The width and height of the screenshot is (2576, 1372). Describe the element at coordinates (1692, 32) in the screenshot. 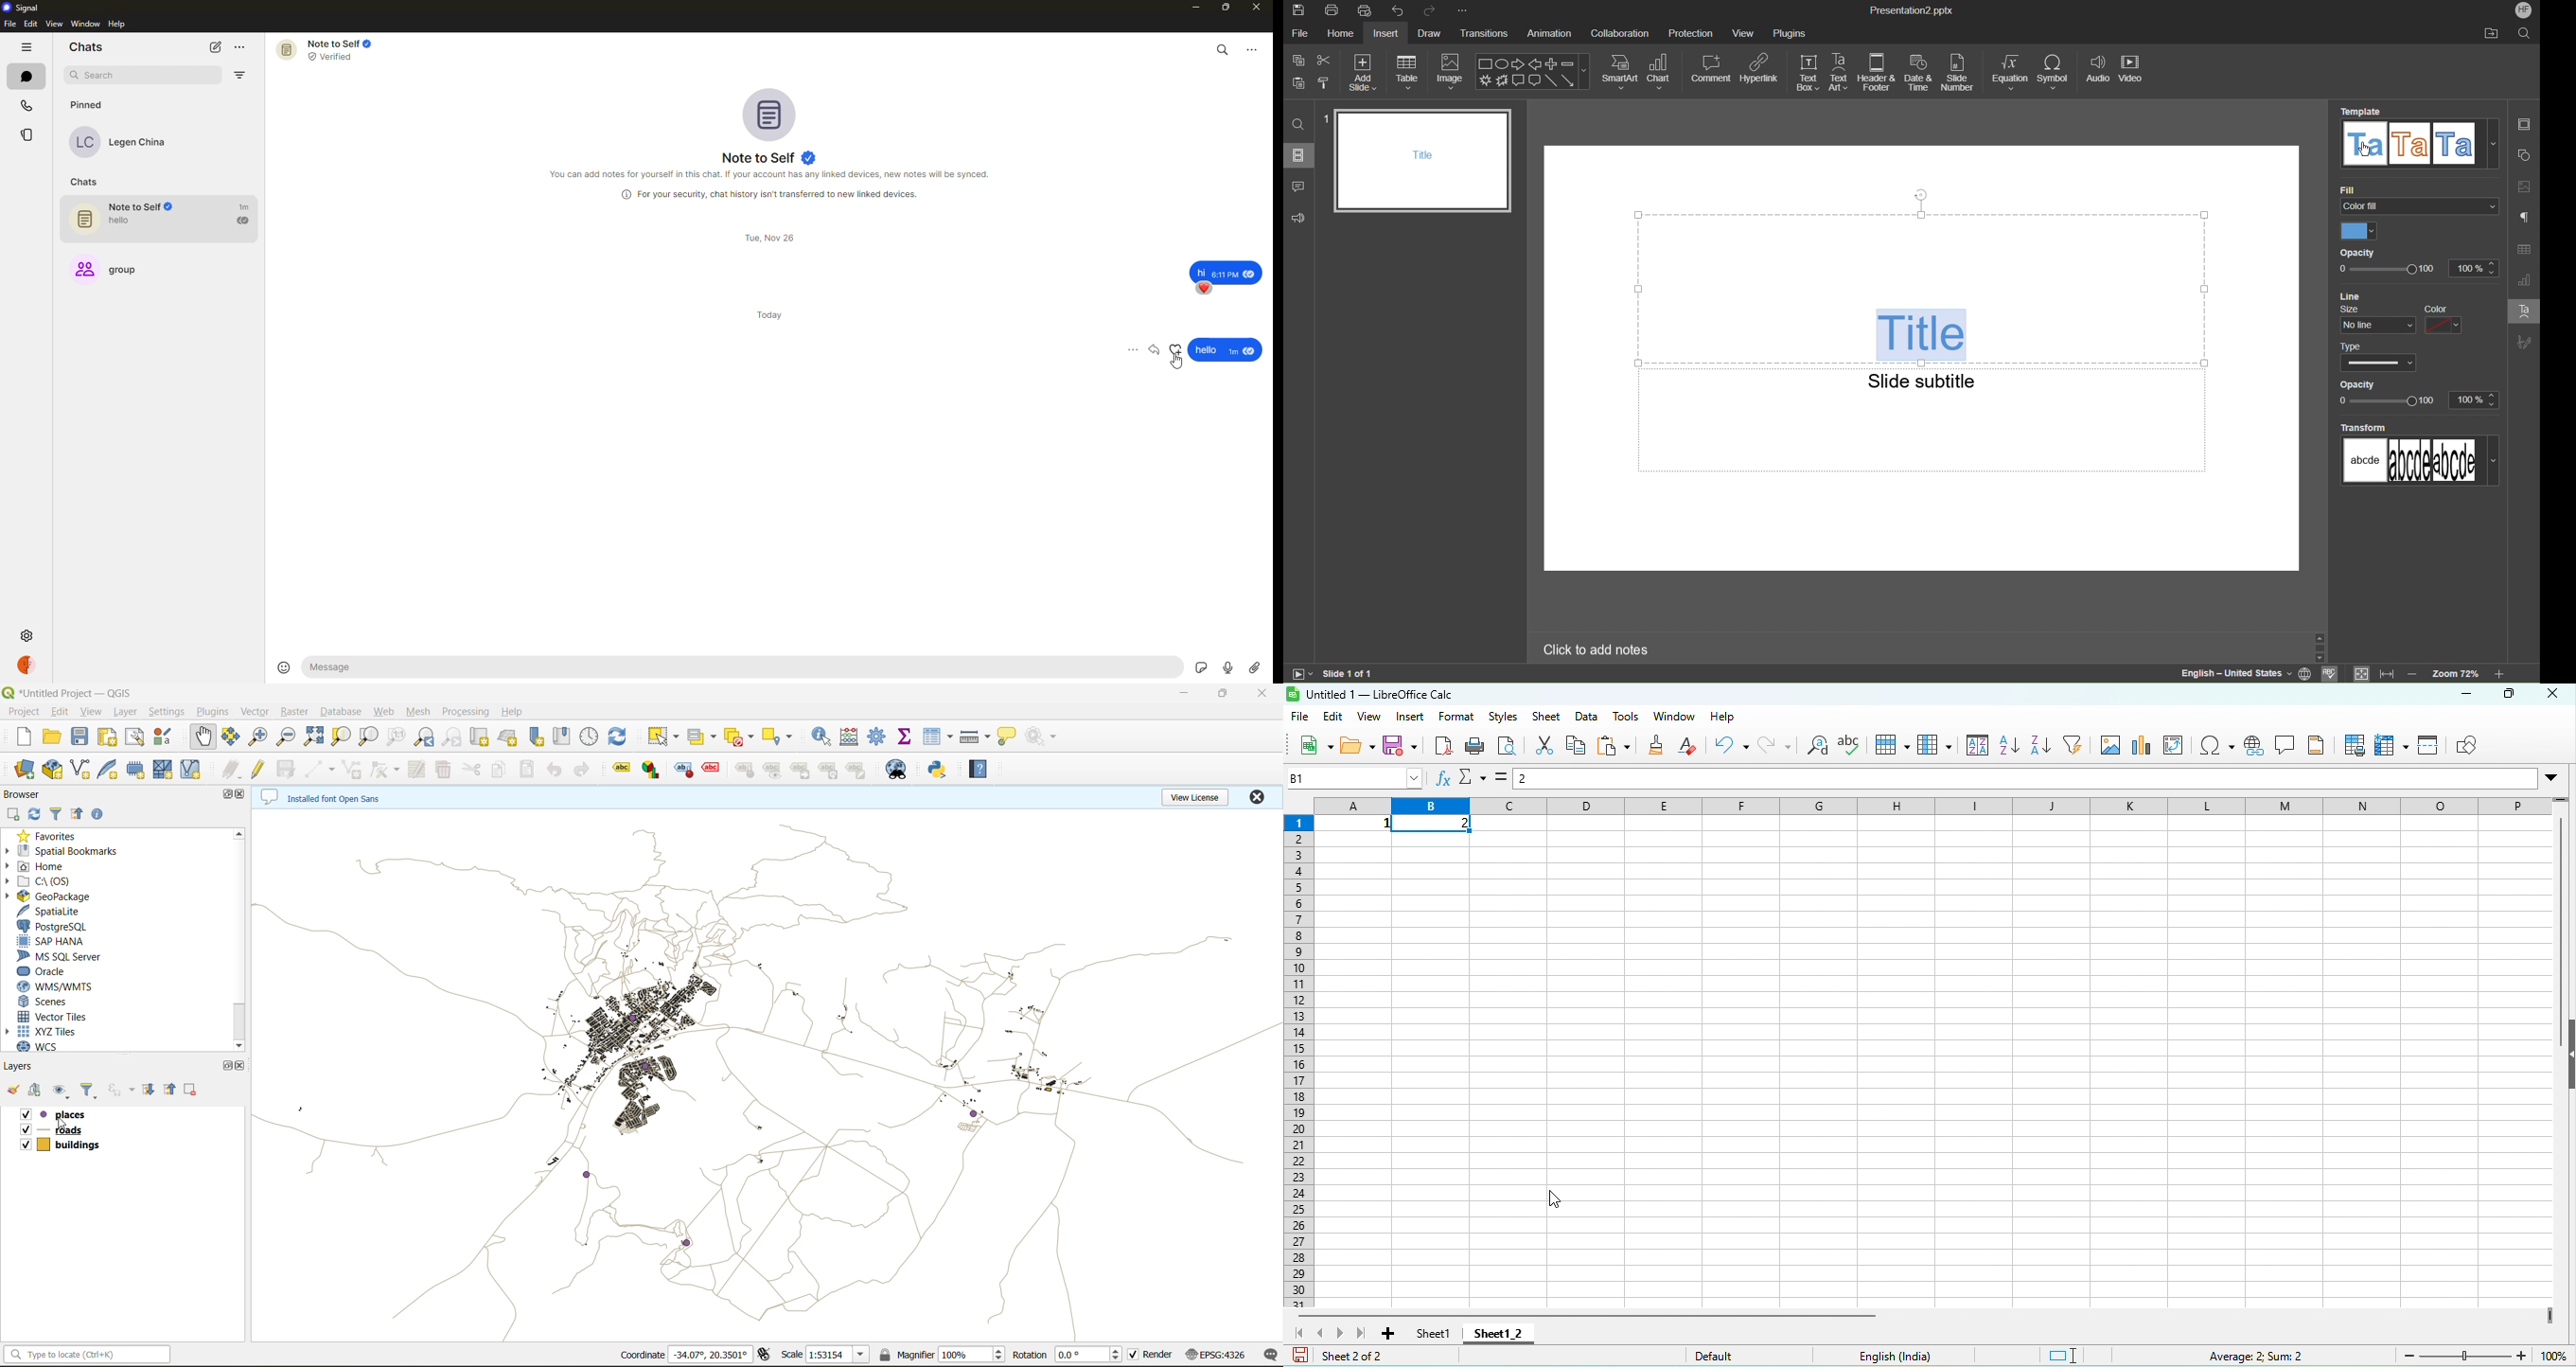

I see `Protection` at that location.